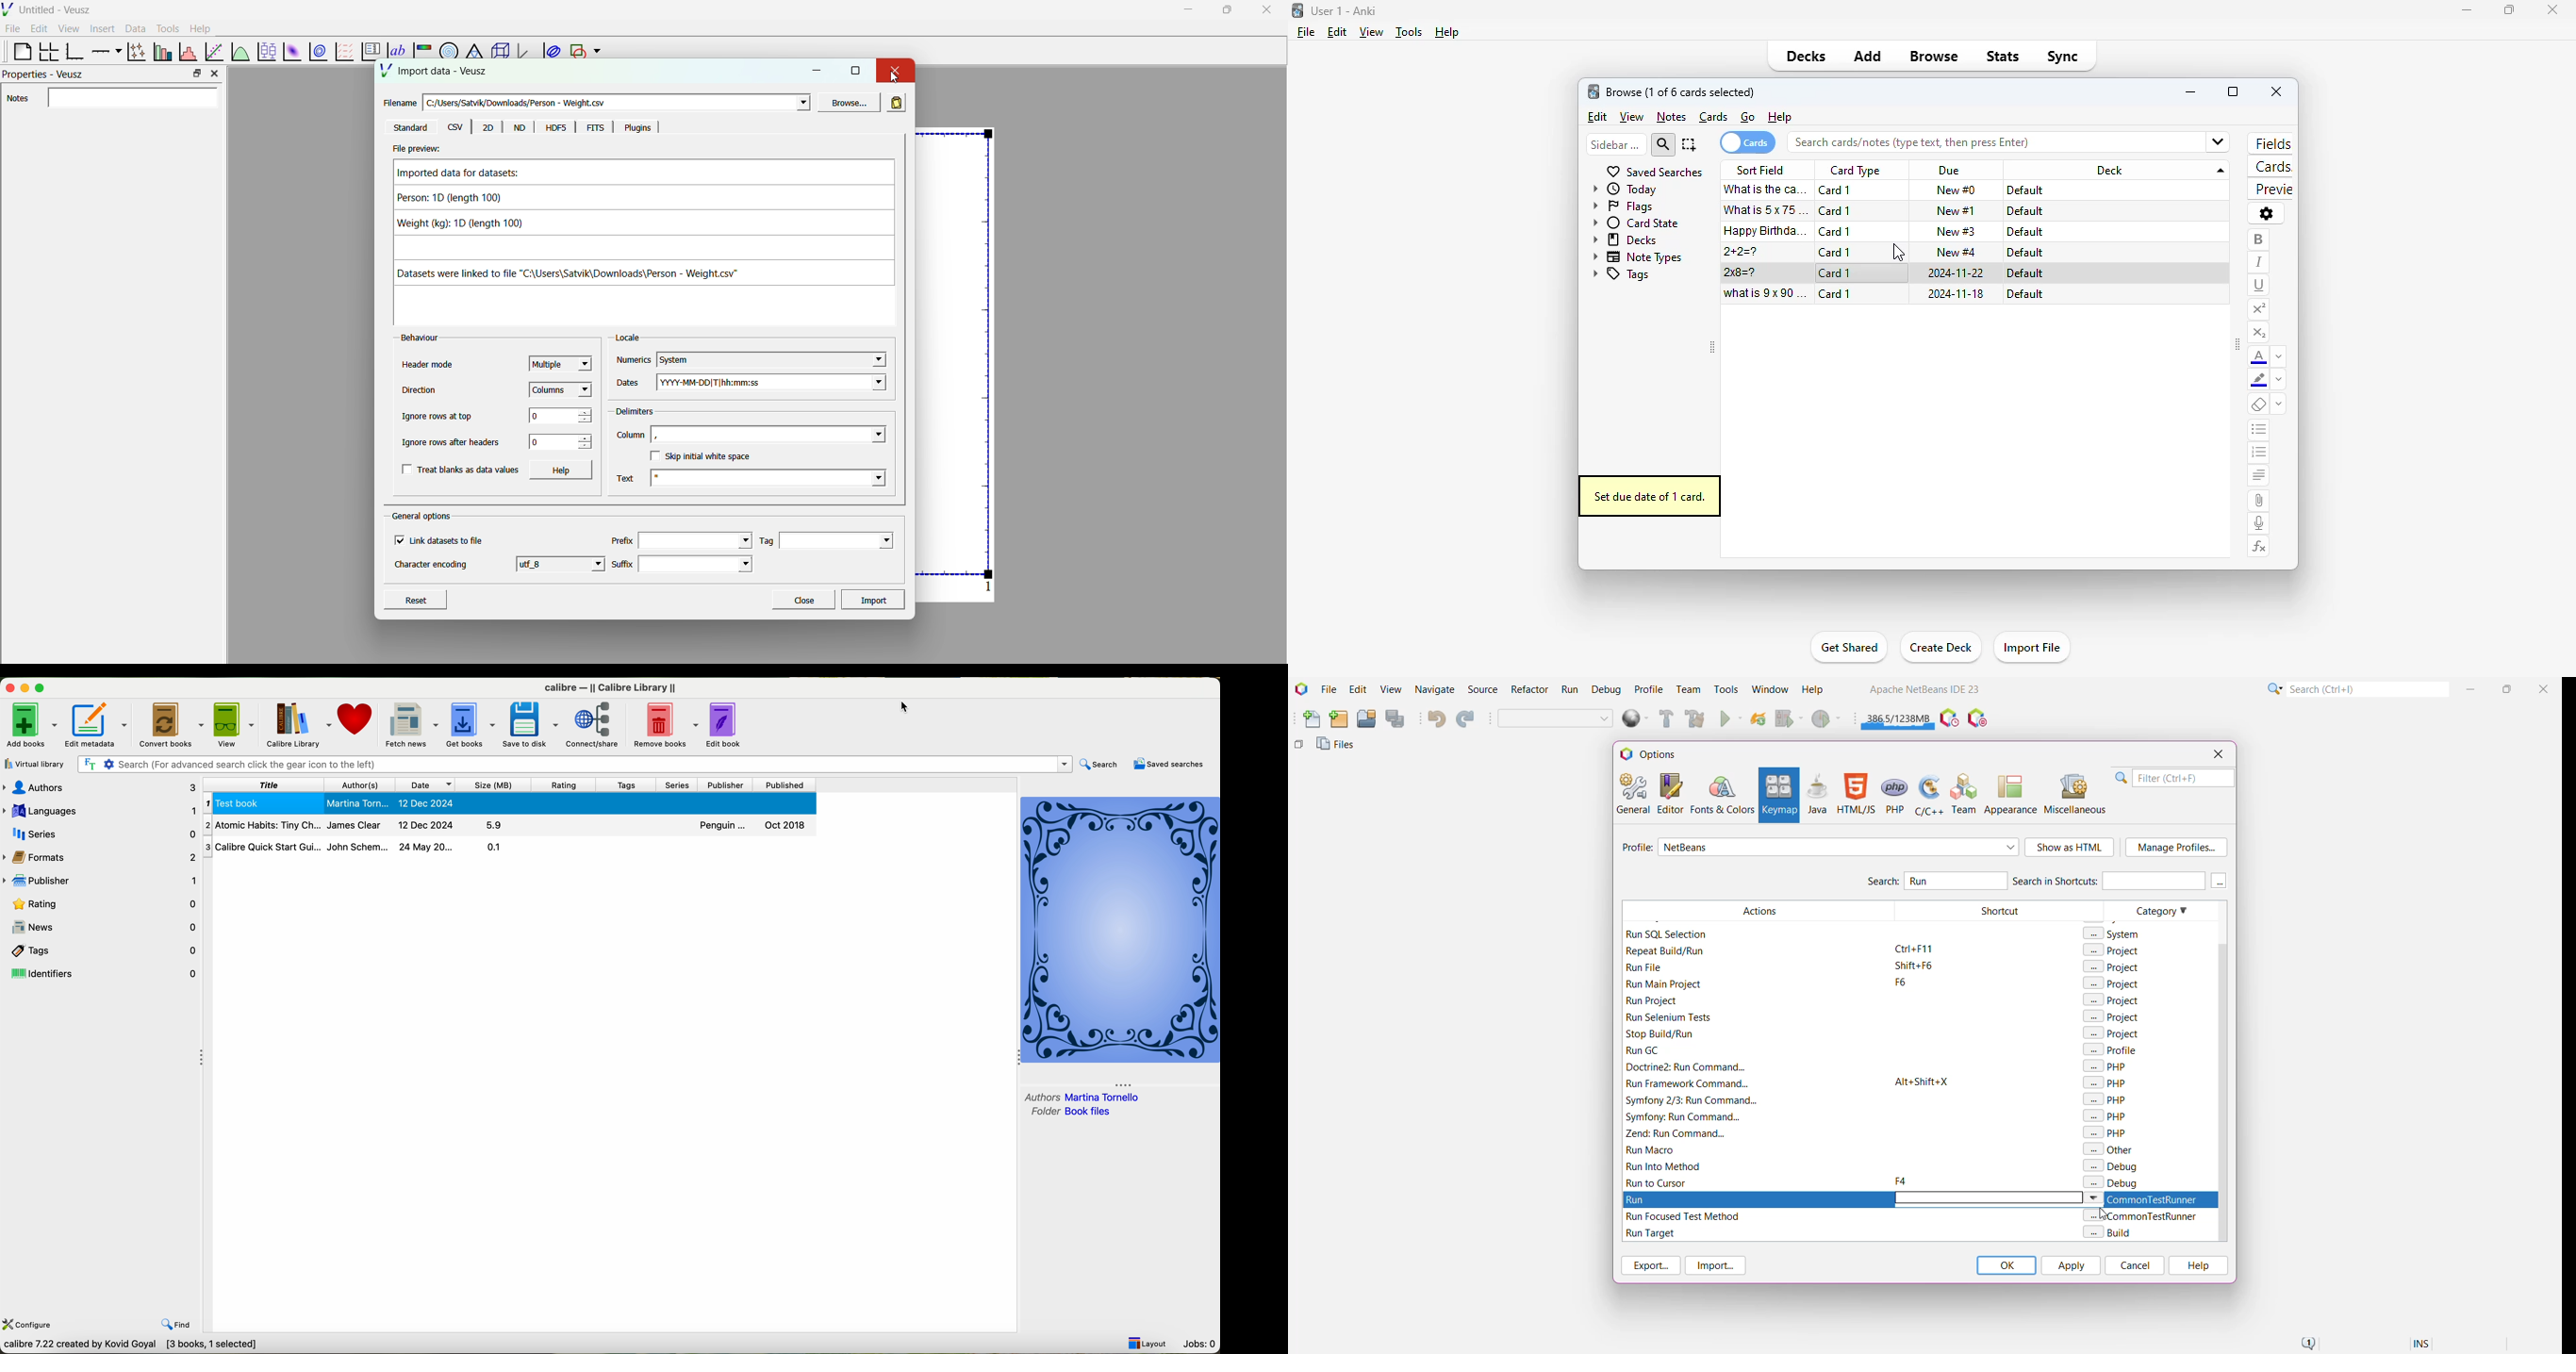 The height and width of the screenshot is (1372, 2576). What do you see at coordinates (587, 438) in the screenshot?
I see `increase value` at bounding box center [587, 438].